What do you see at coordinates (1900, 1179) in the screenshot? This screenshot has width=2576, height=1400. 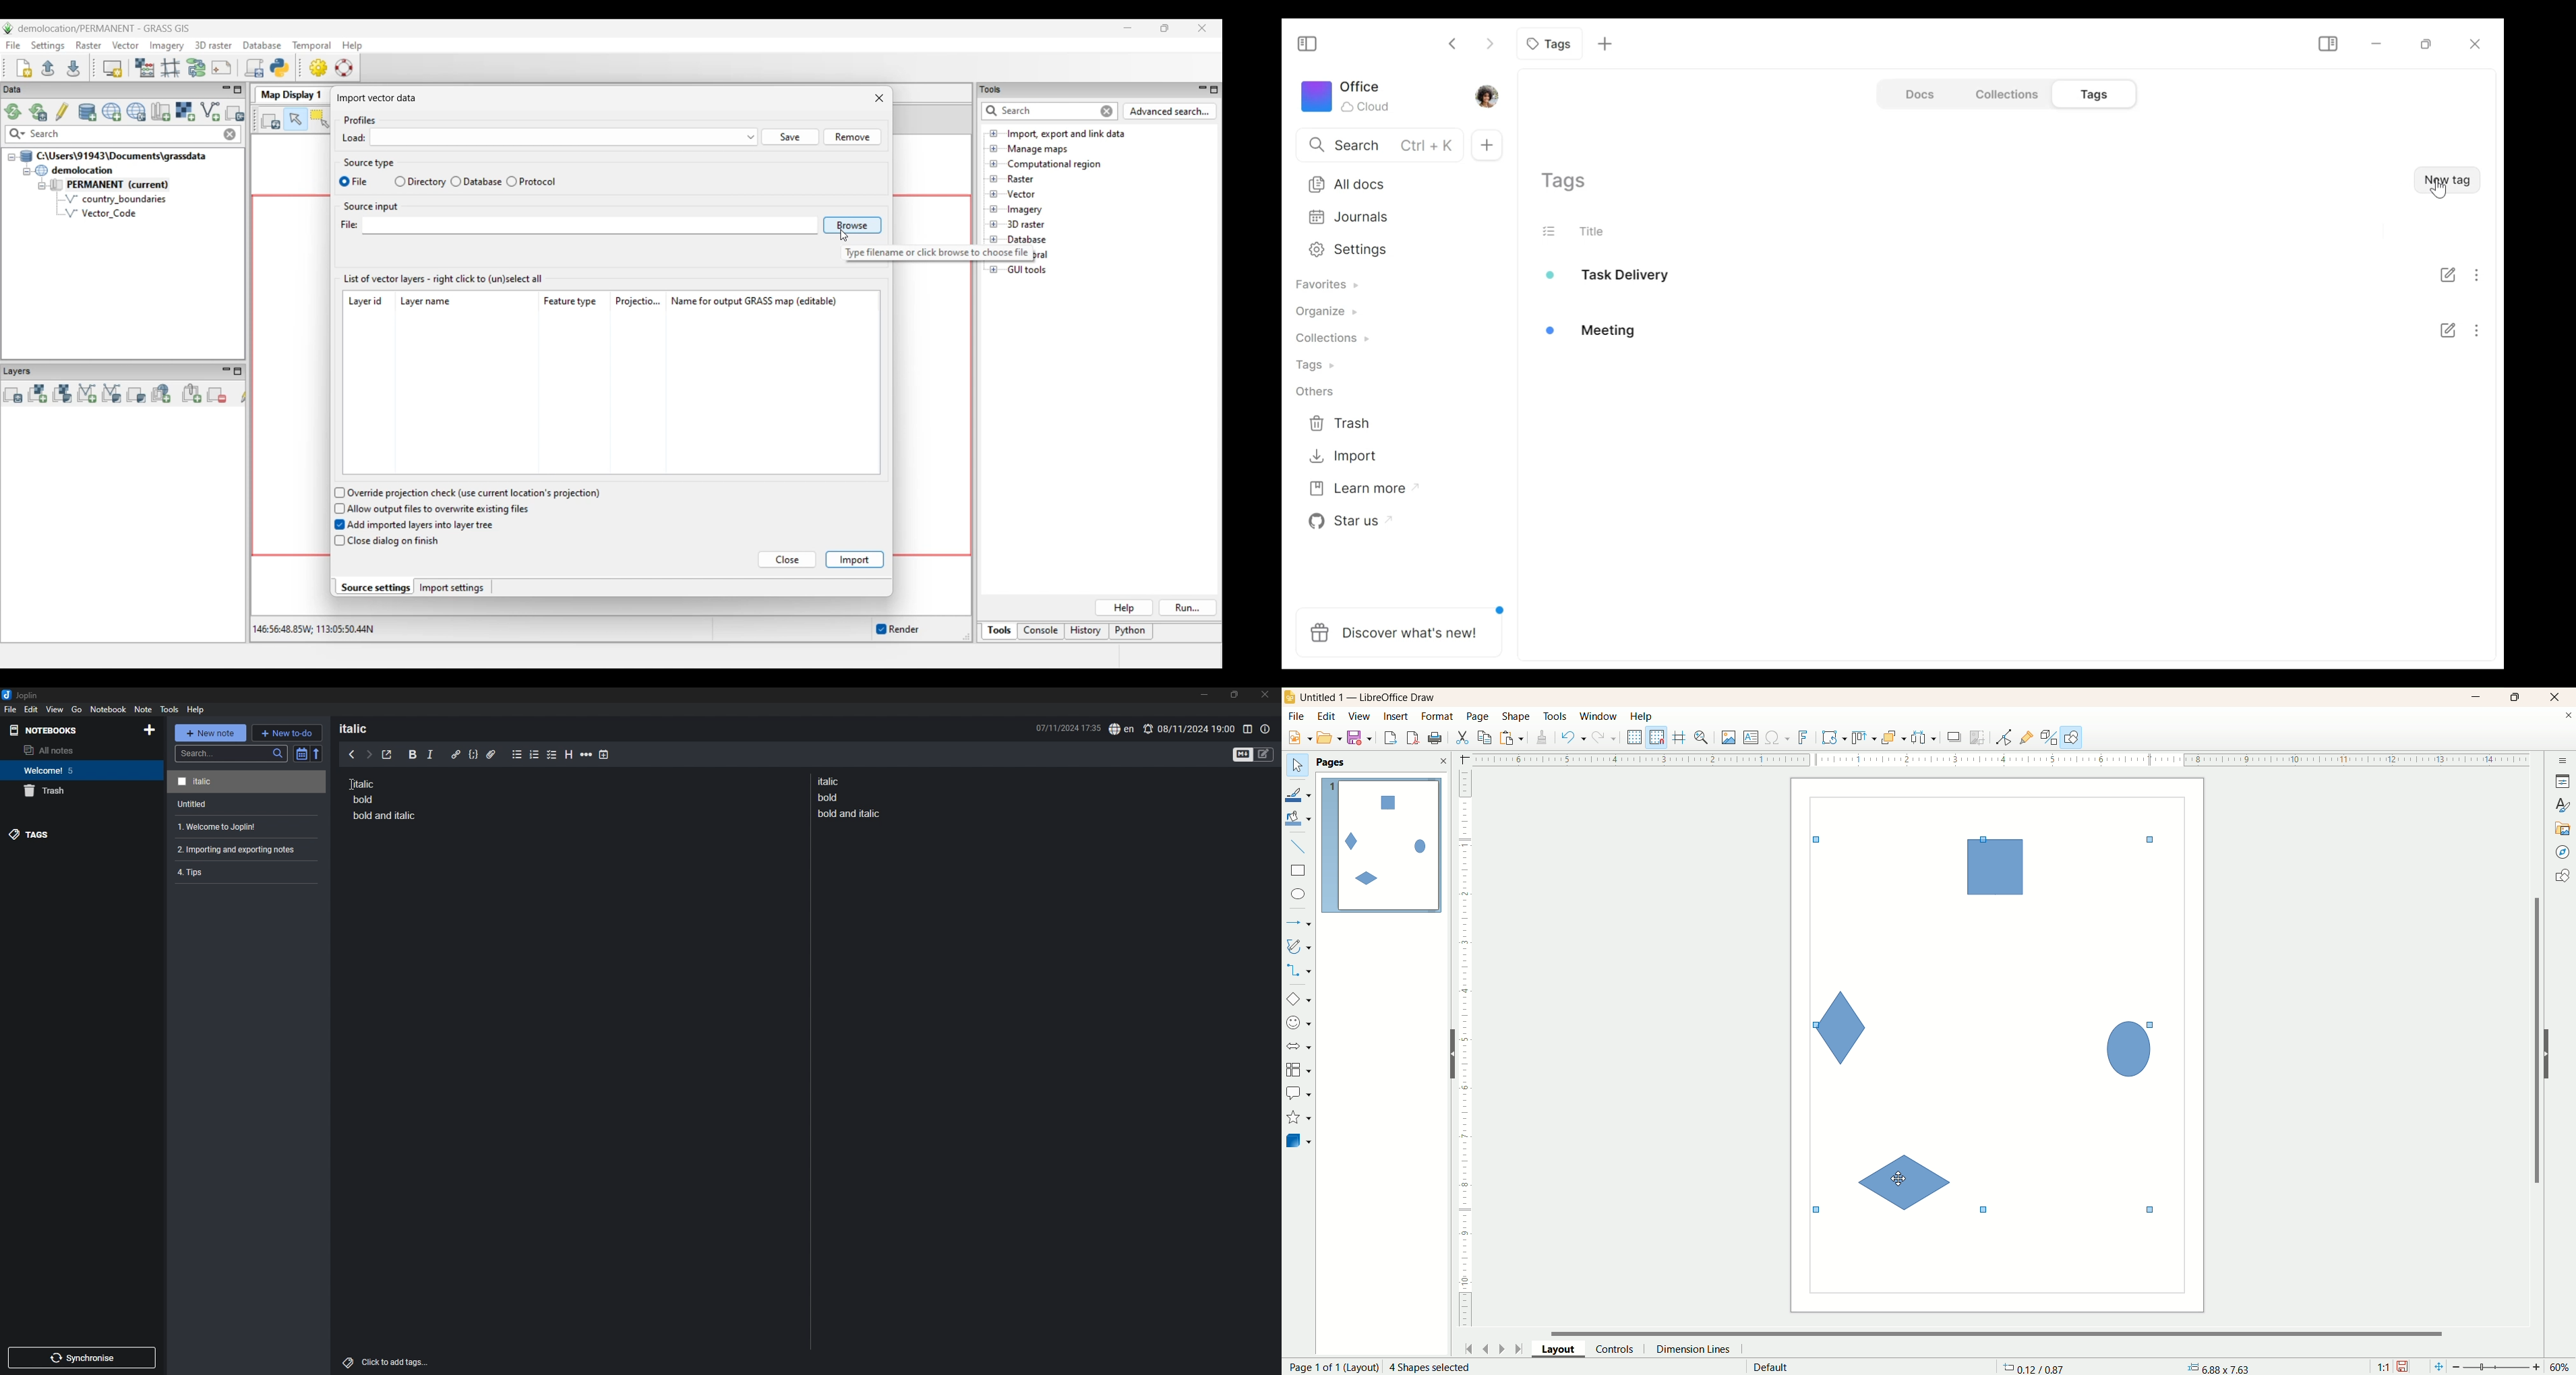 I see `cursor` at bounding box center [1900, 1179].